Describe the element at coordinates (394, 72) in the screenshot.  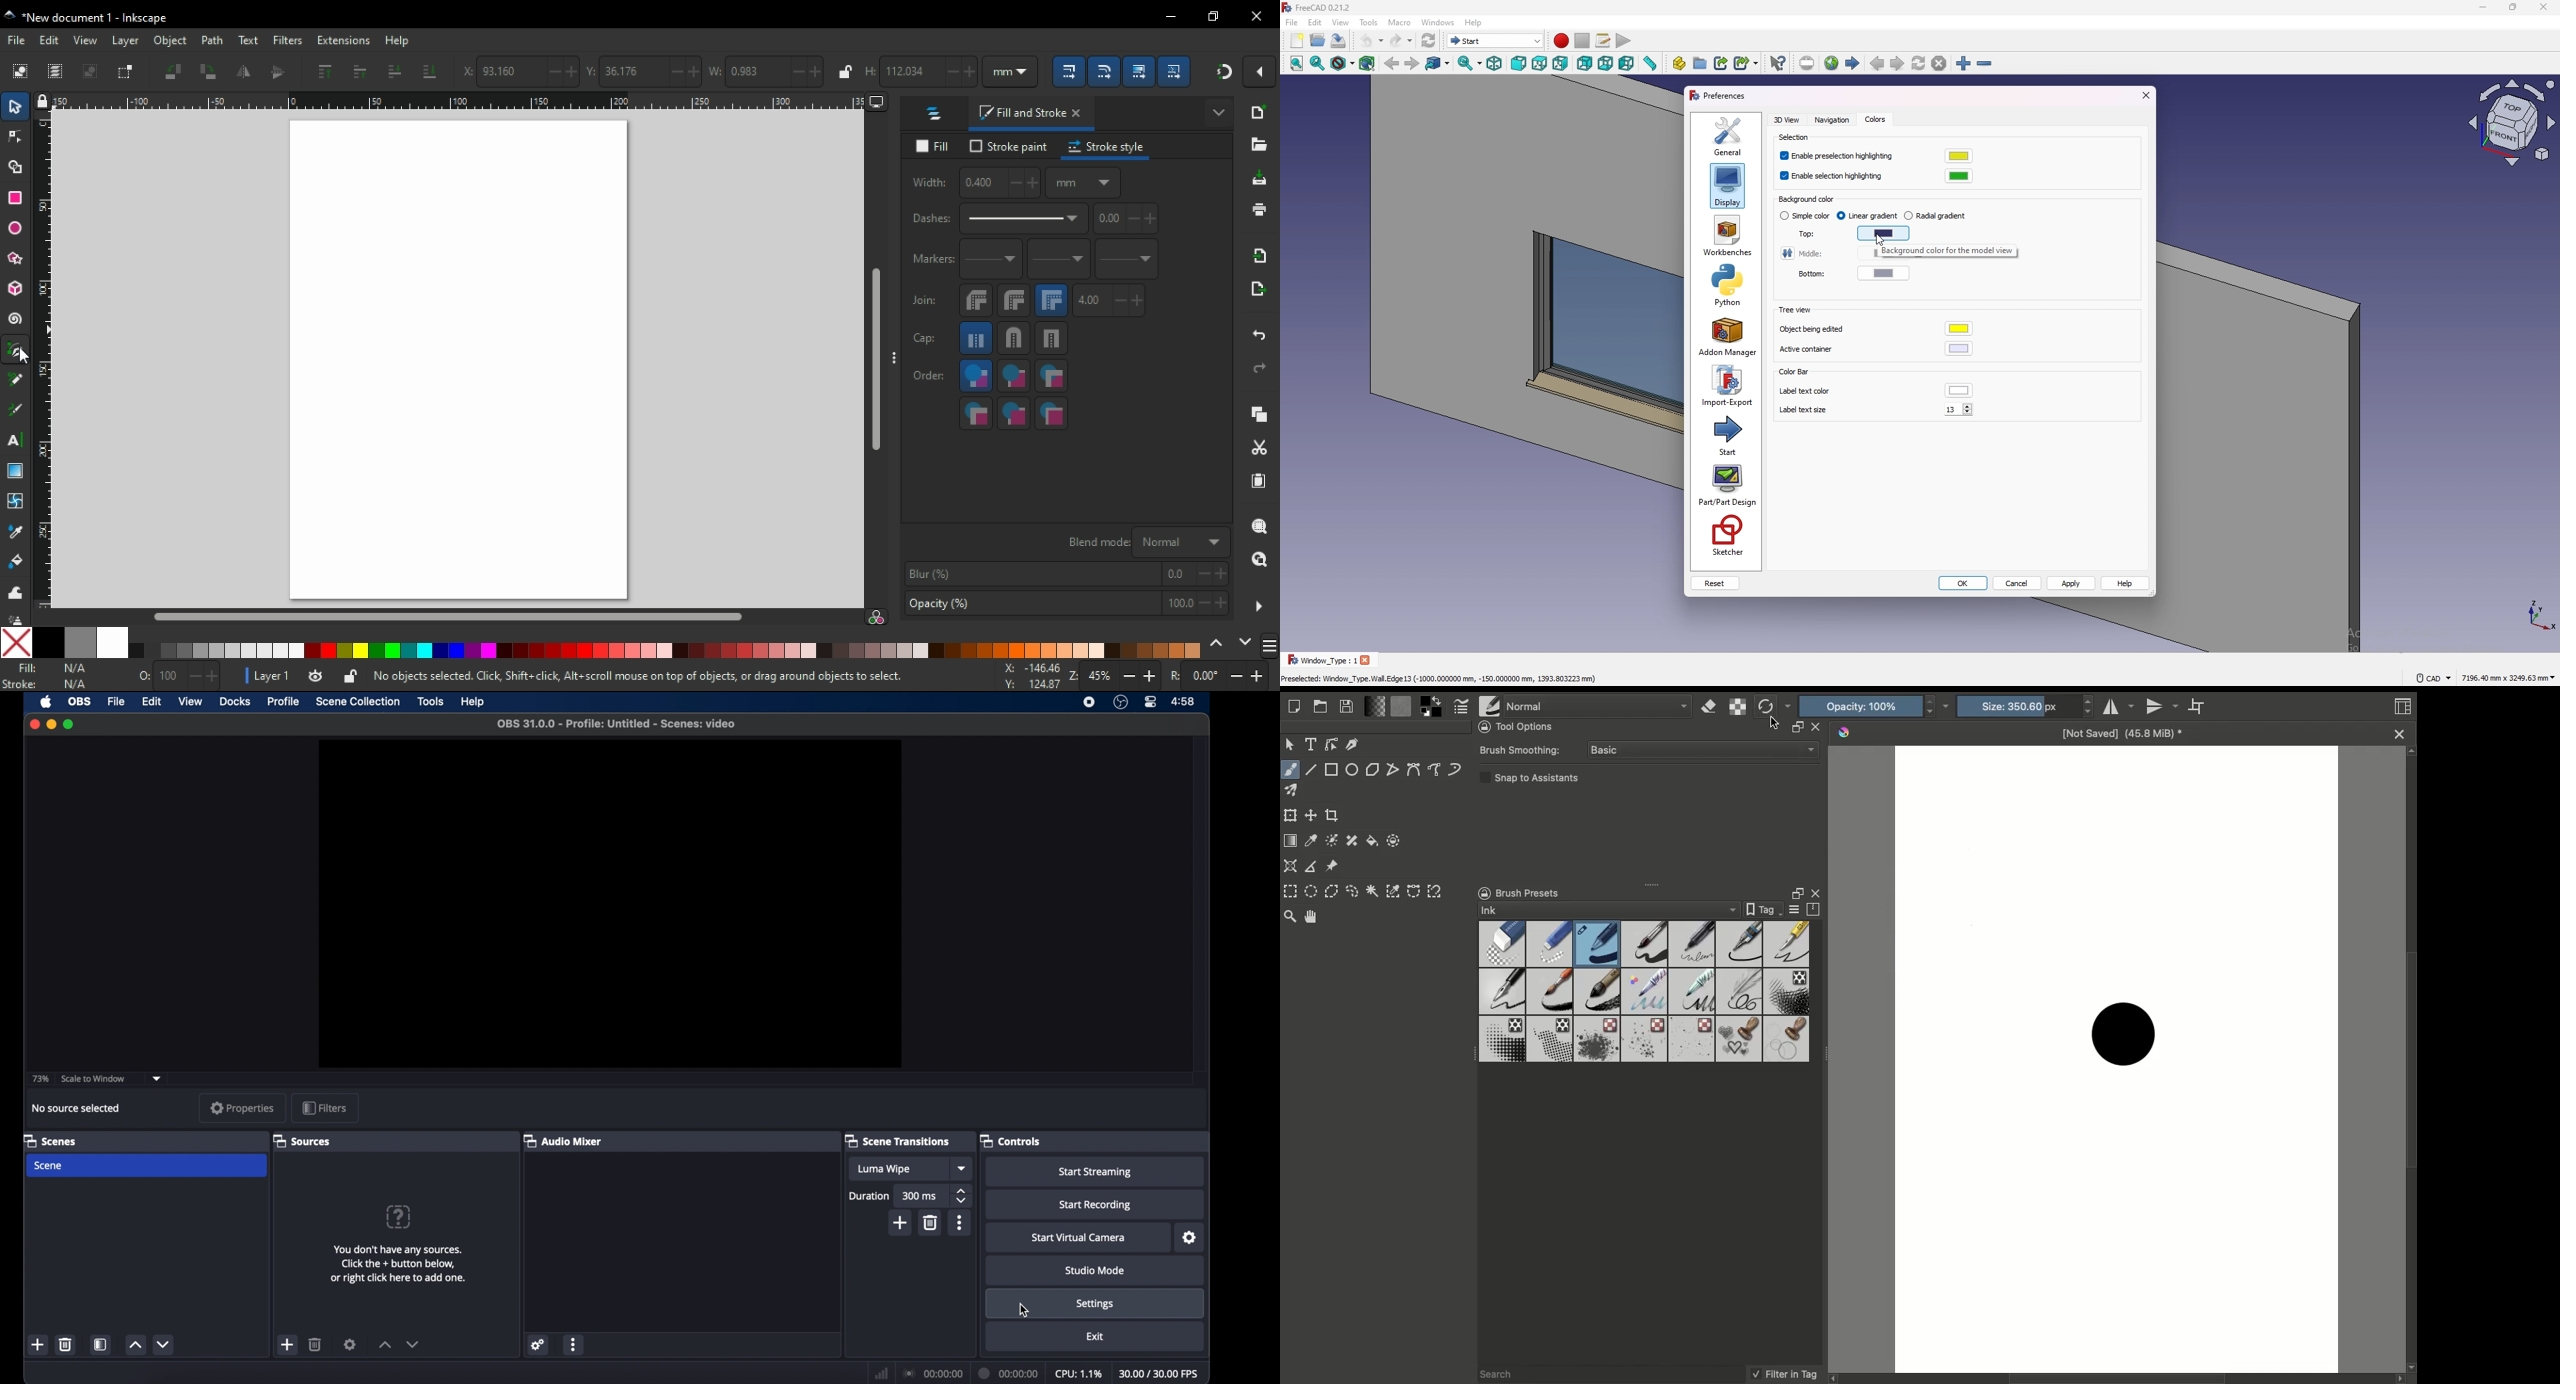
I see `lower` at that location.